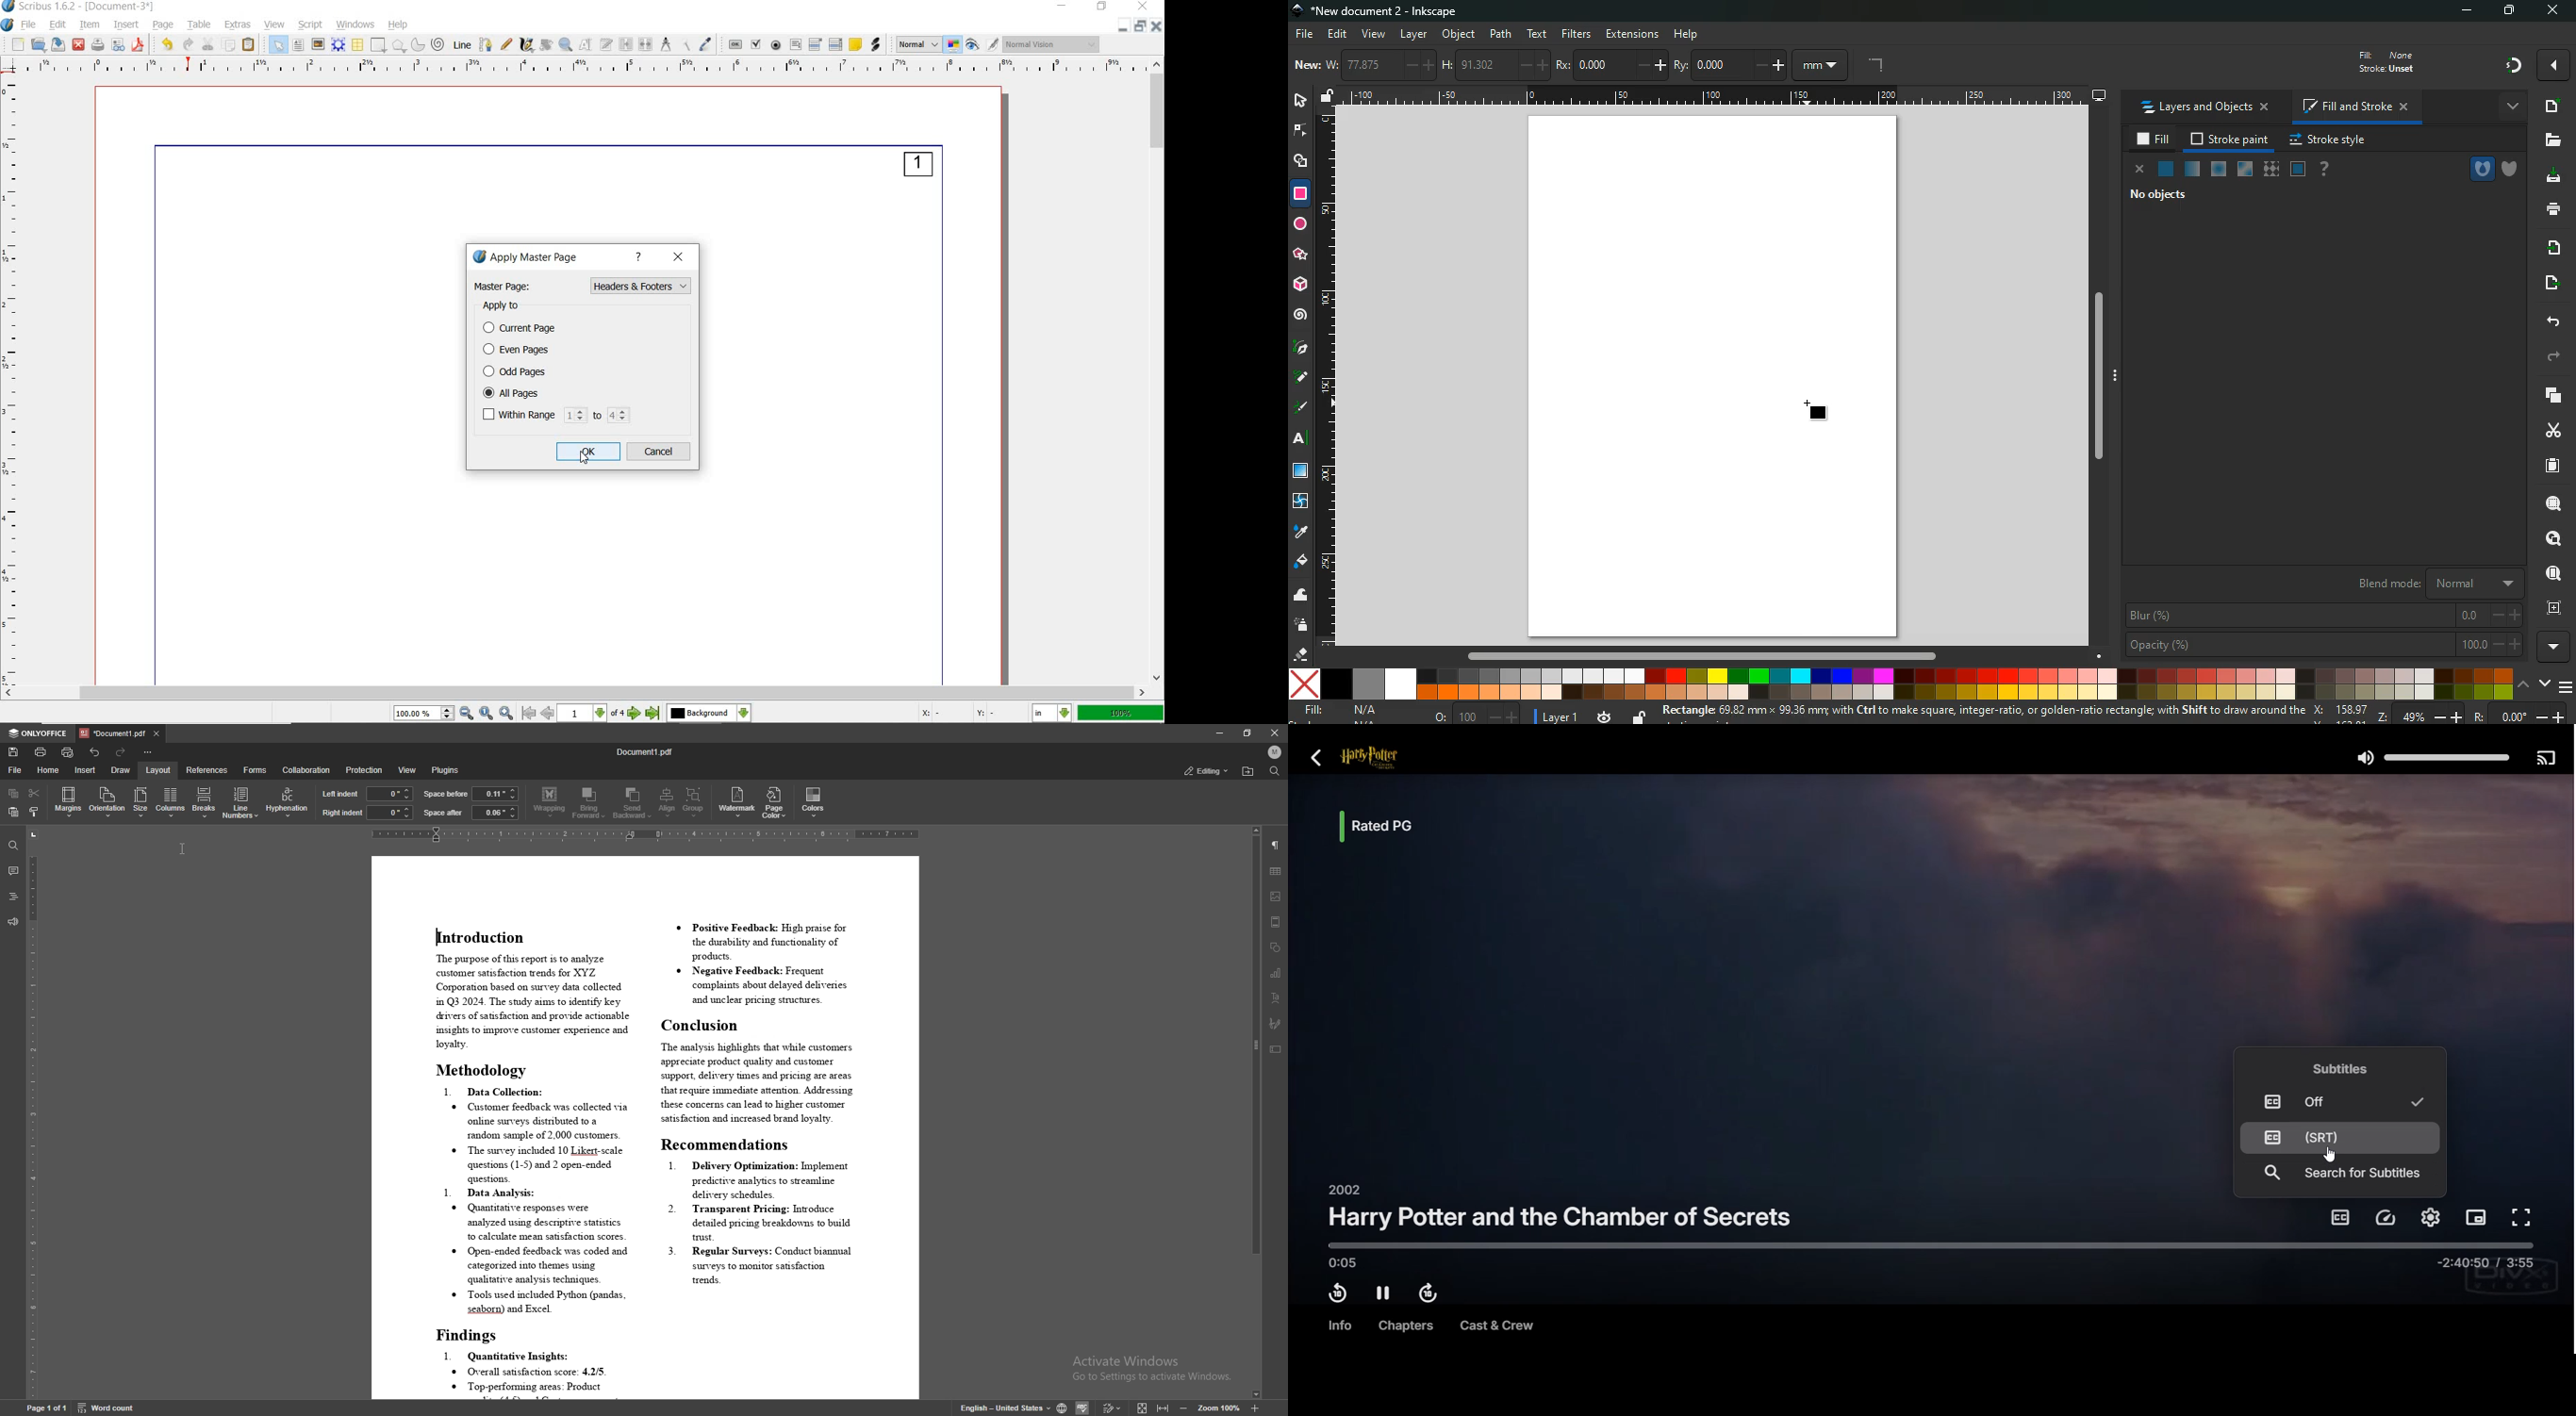  Describe the element at coordinates (1302, 192) in the screenshot. I see `rectangle` at that location.